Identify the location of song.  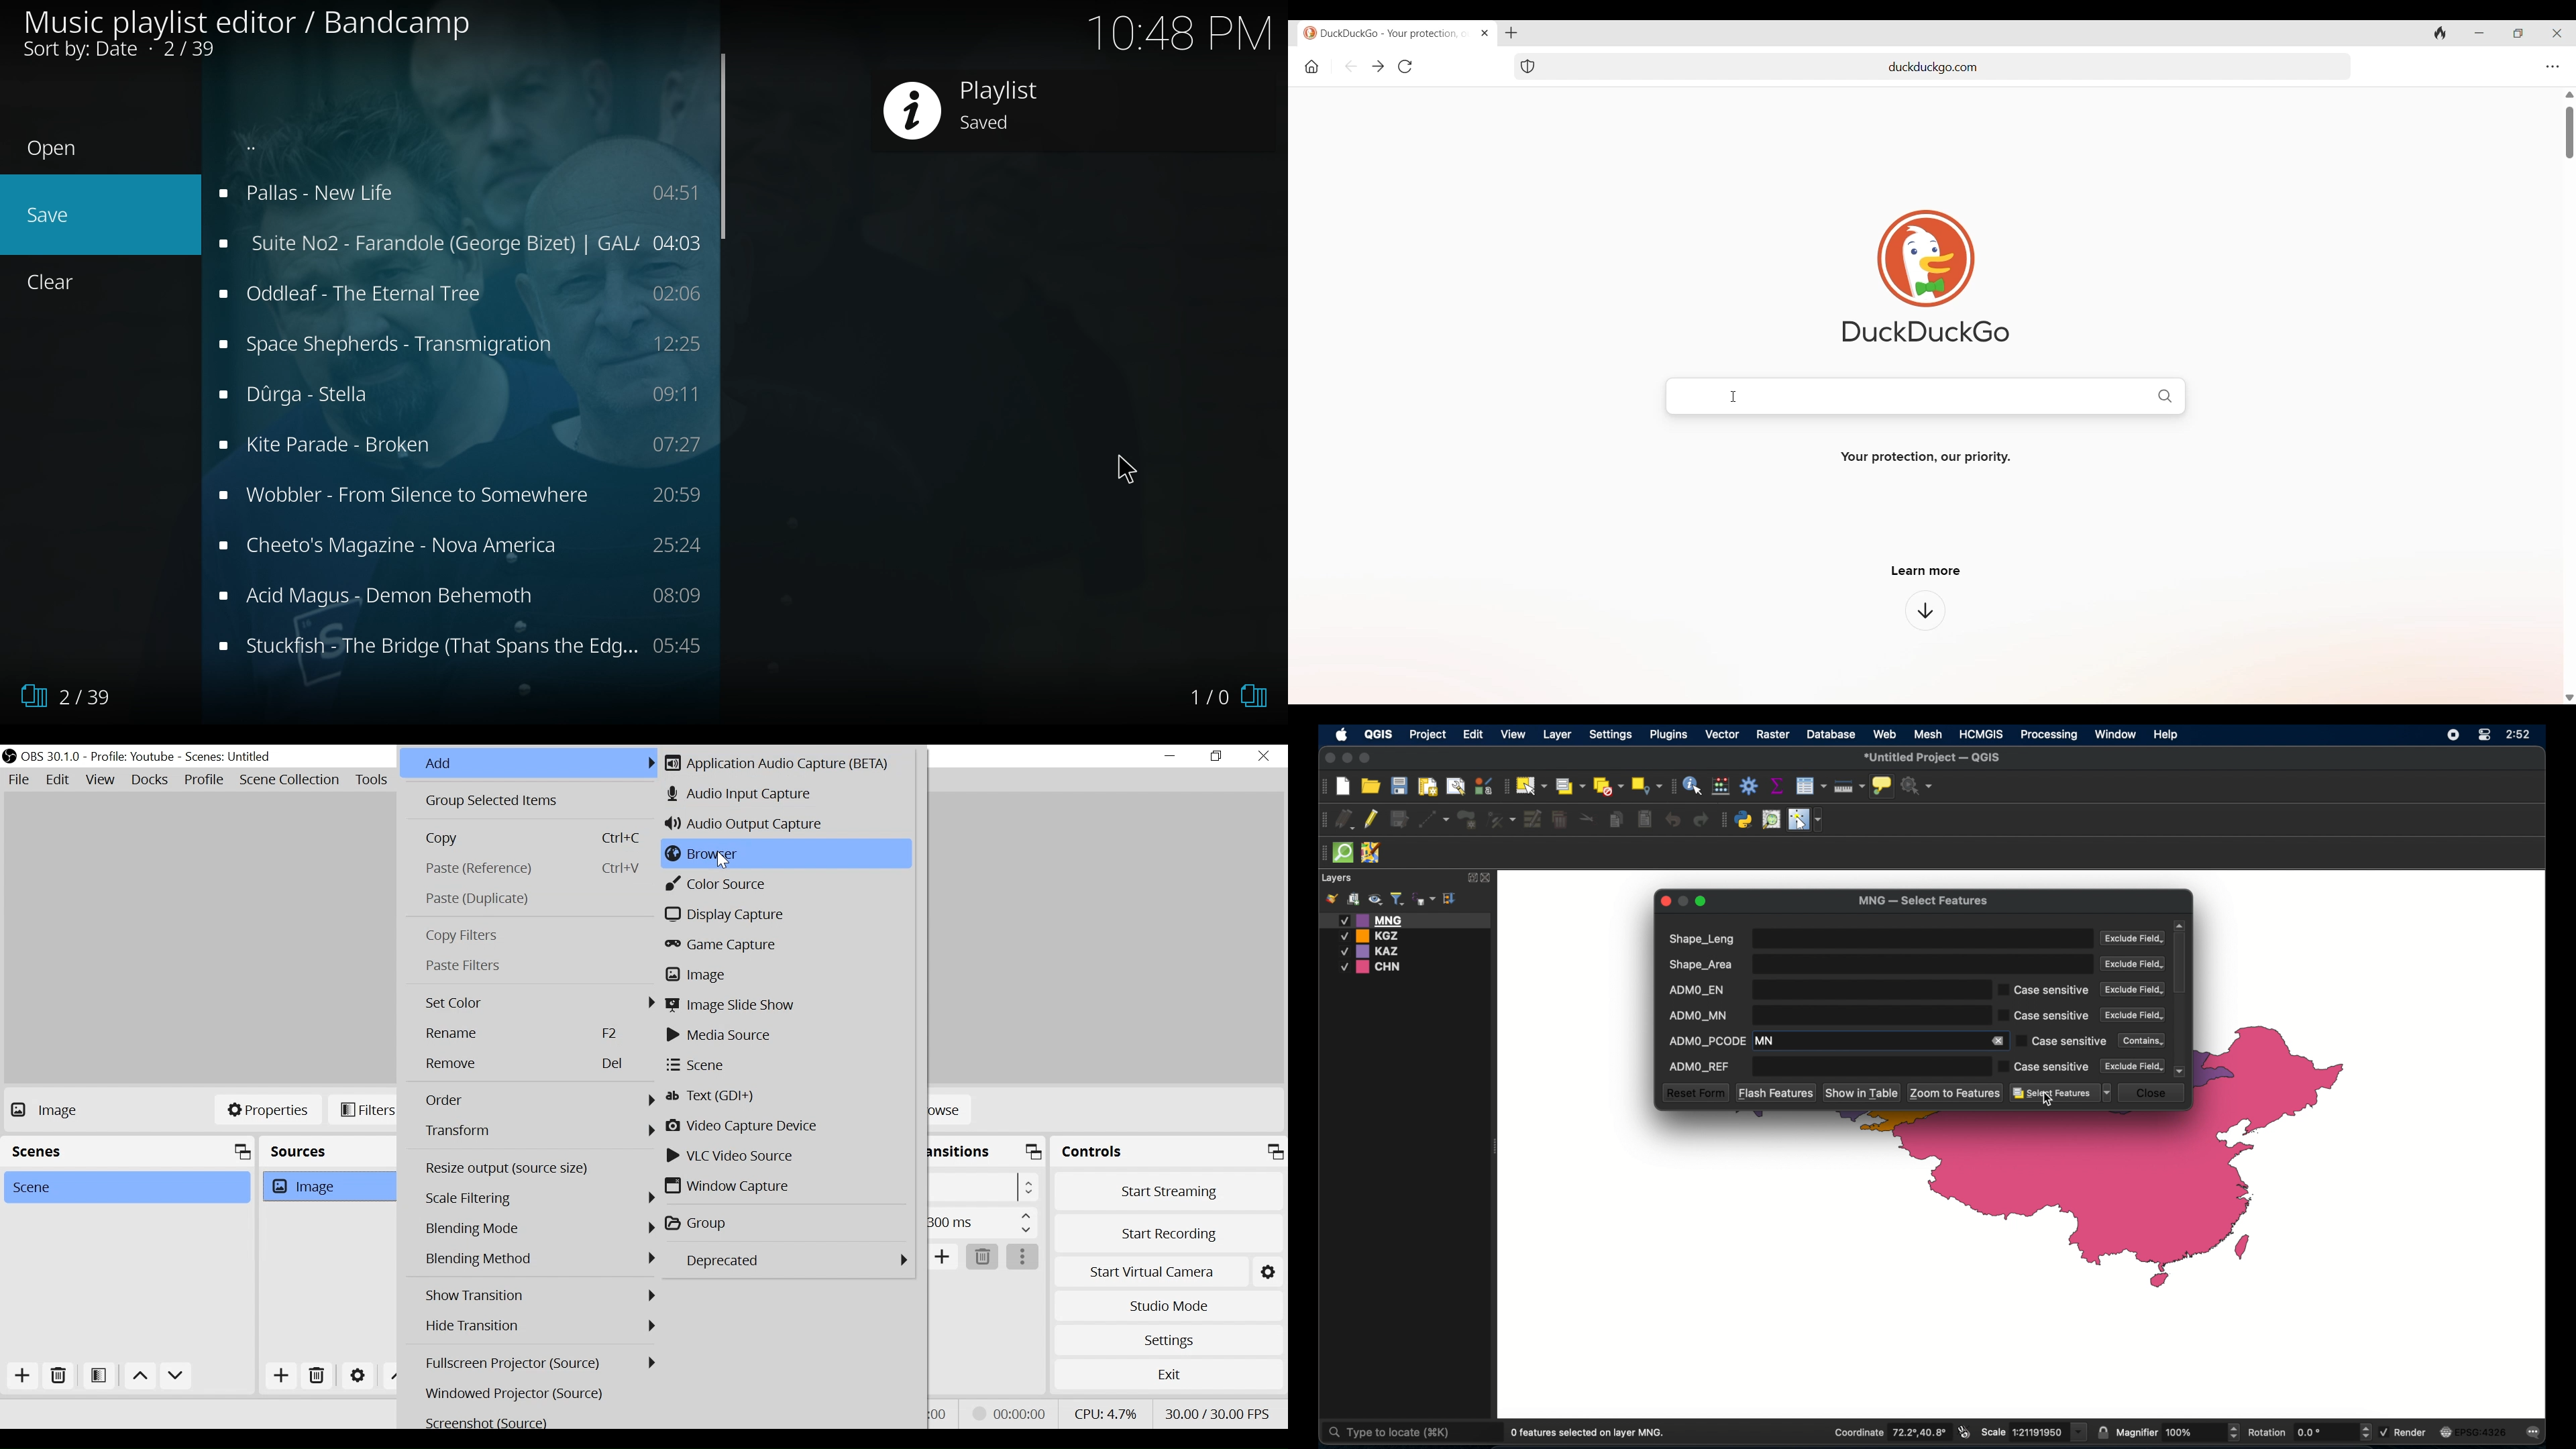
(457, 193).